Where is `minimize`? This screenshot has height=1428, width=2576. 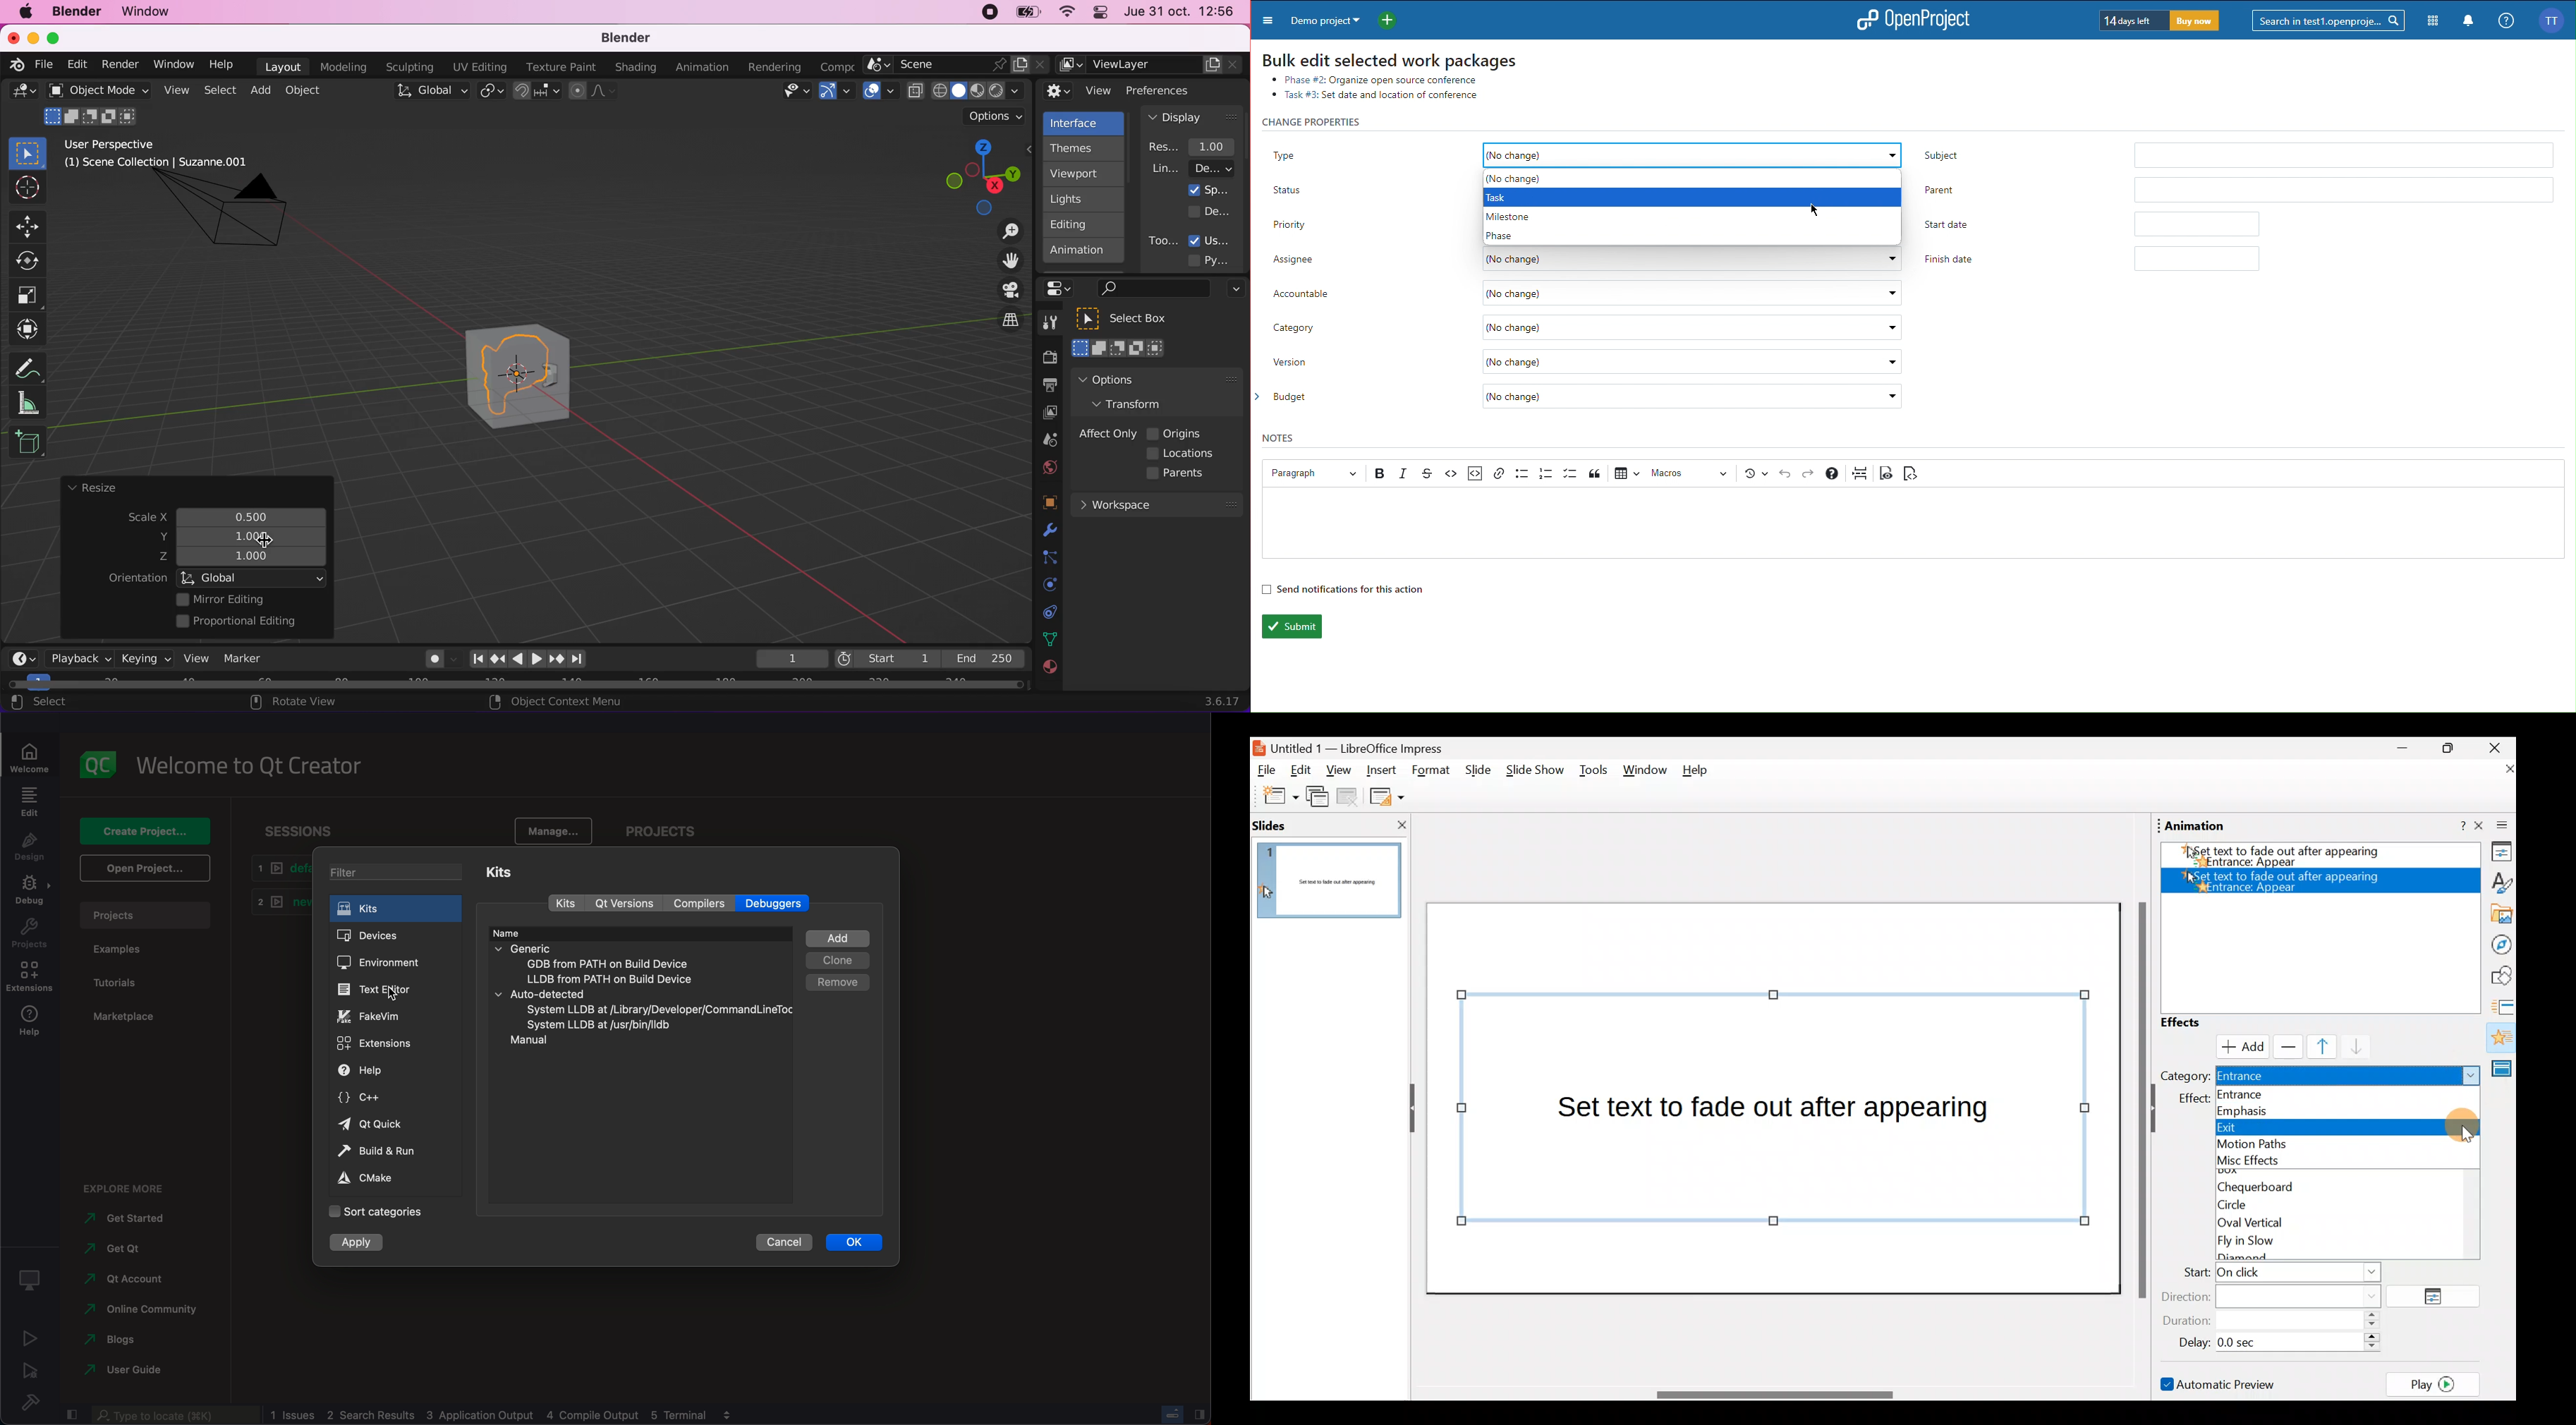
minimize is located at coordinates (31, 37).